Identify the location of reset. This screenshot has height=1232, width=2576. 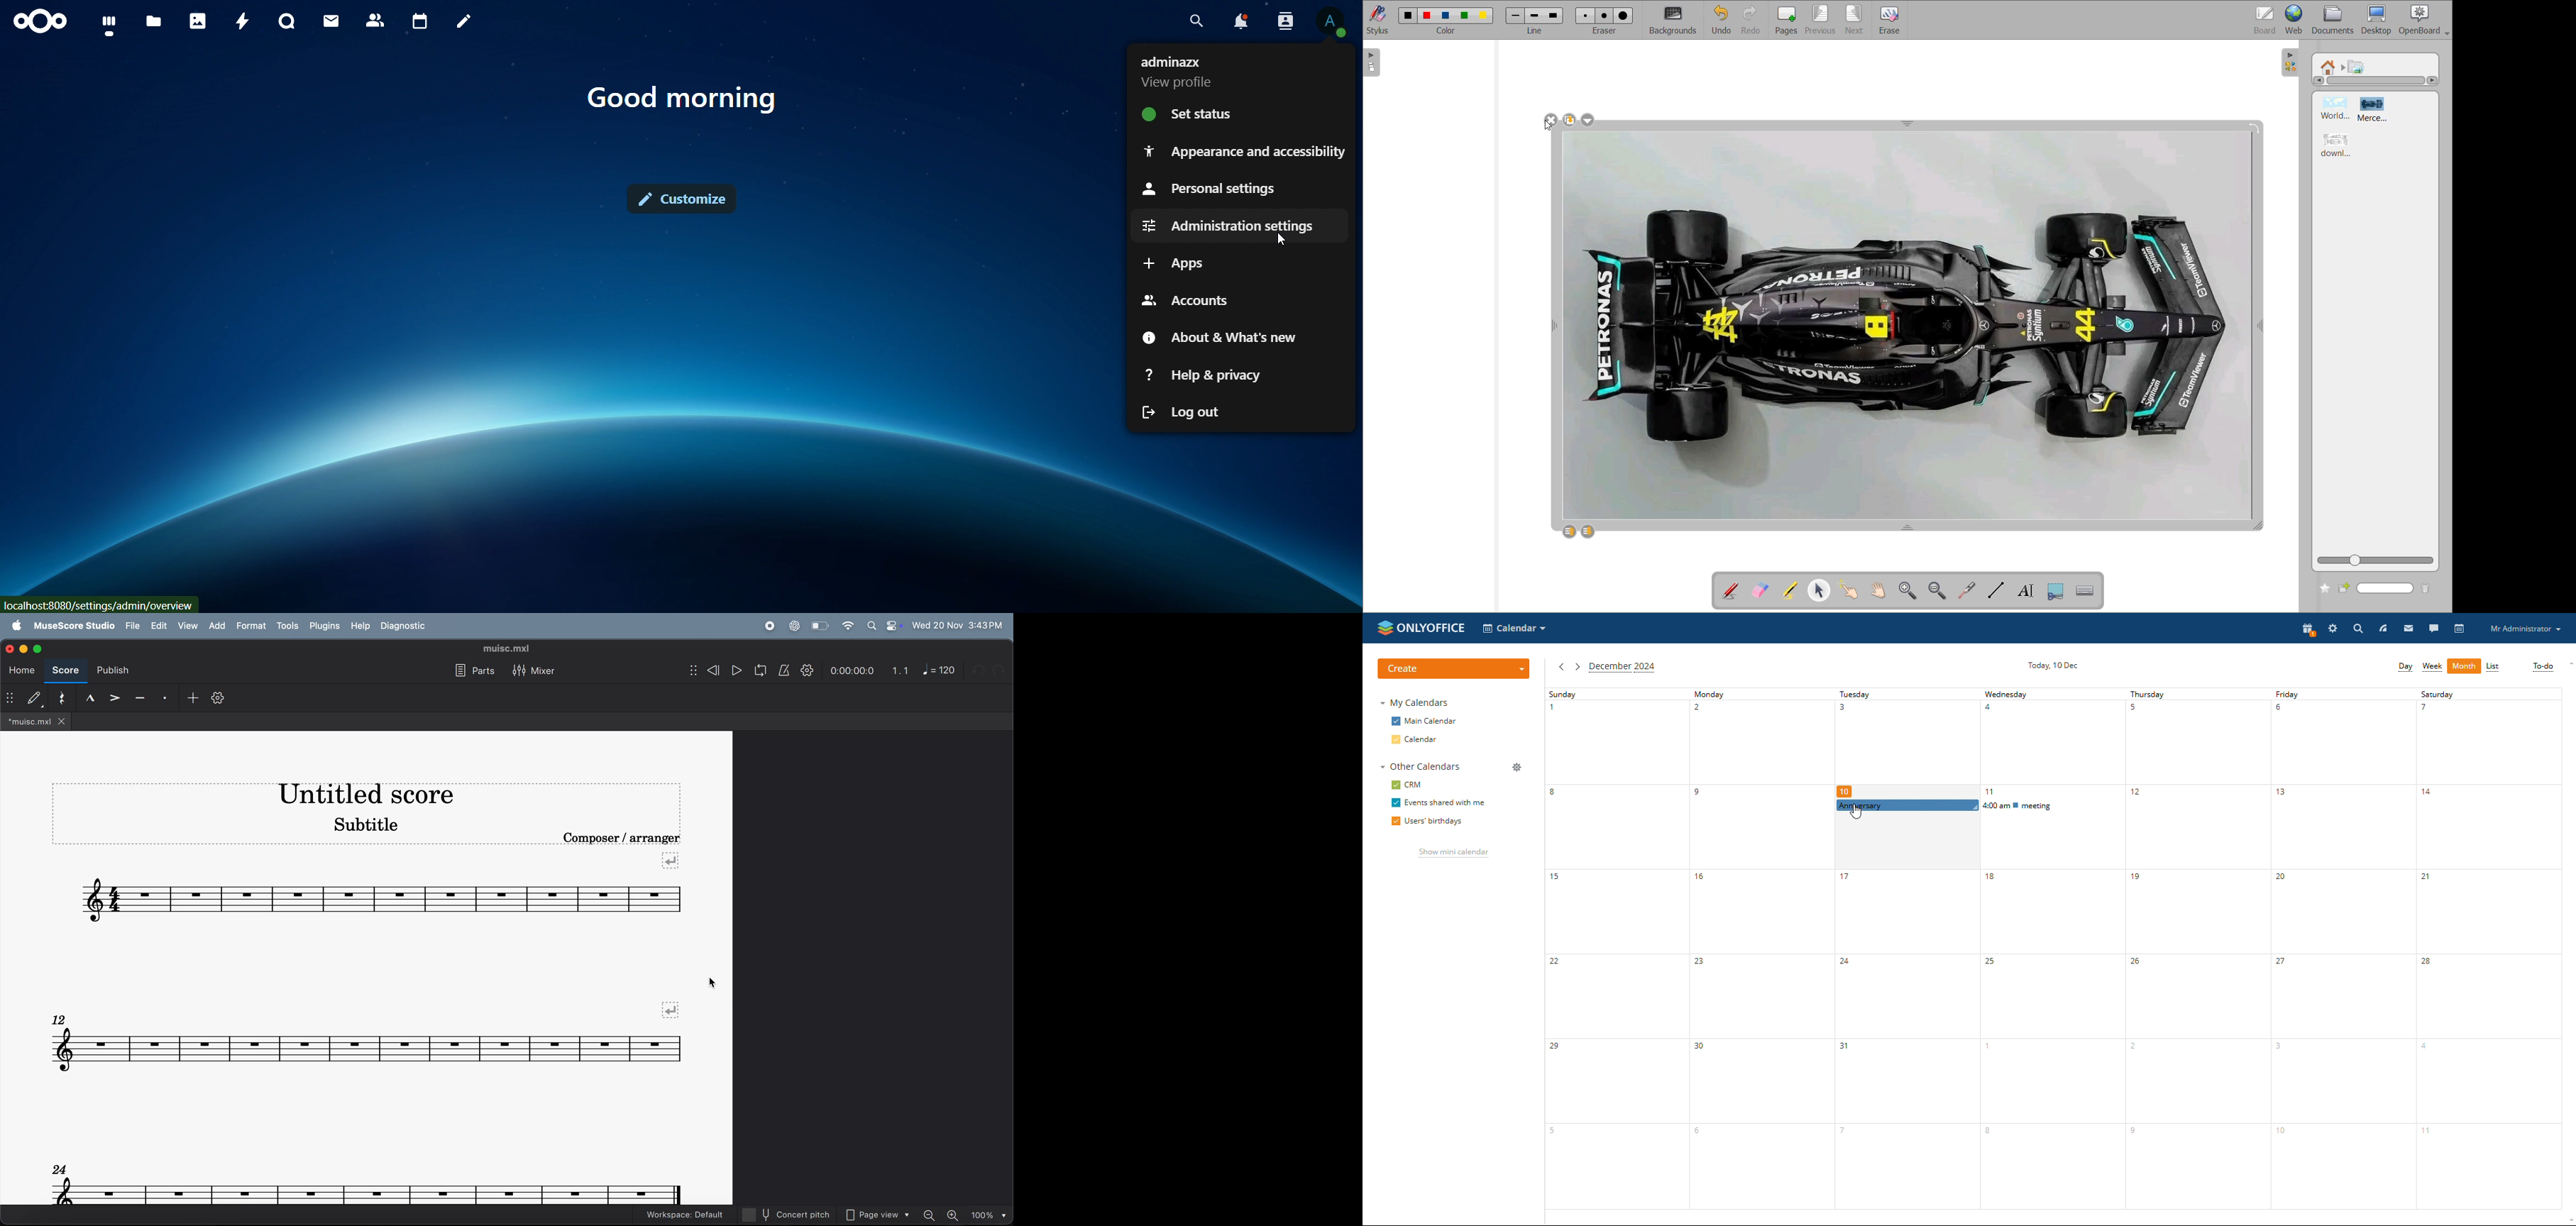
(59, 699).